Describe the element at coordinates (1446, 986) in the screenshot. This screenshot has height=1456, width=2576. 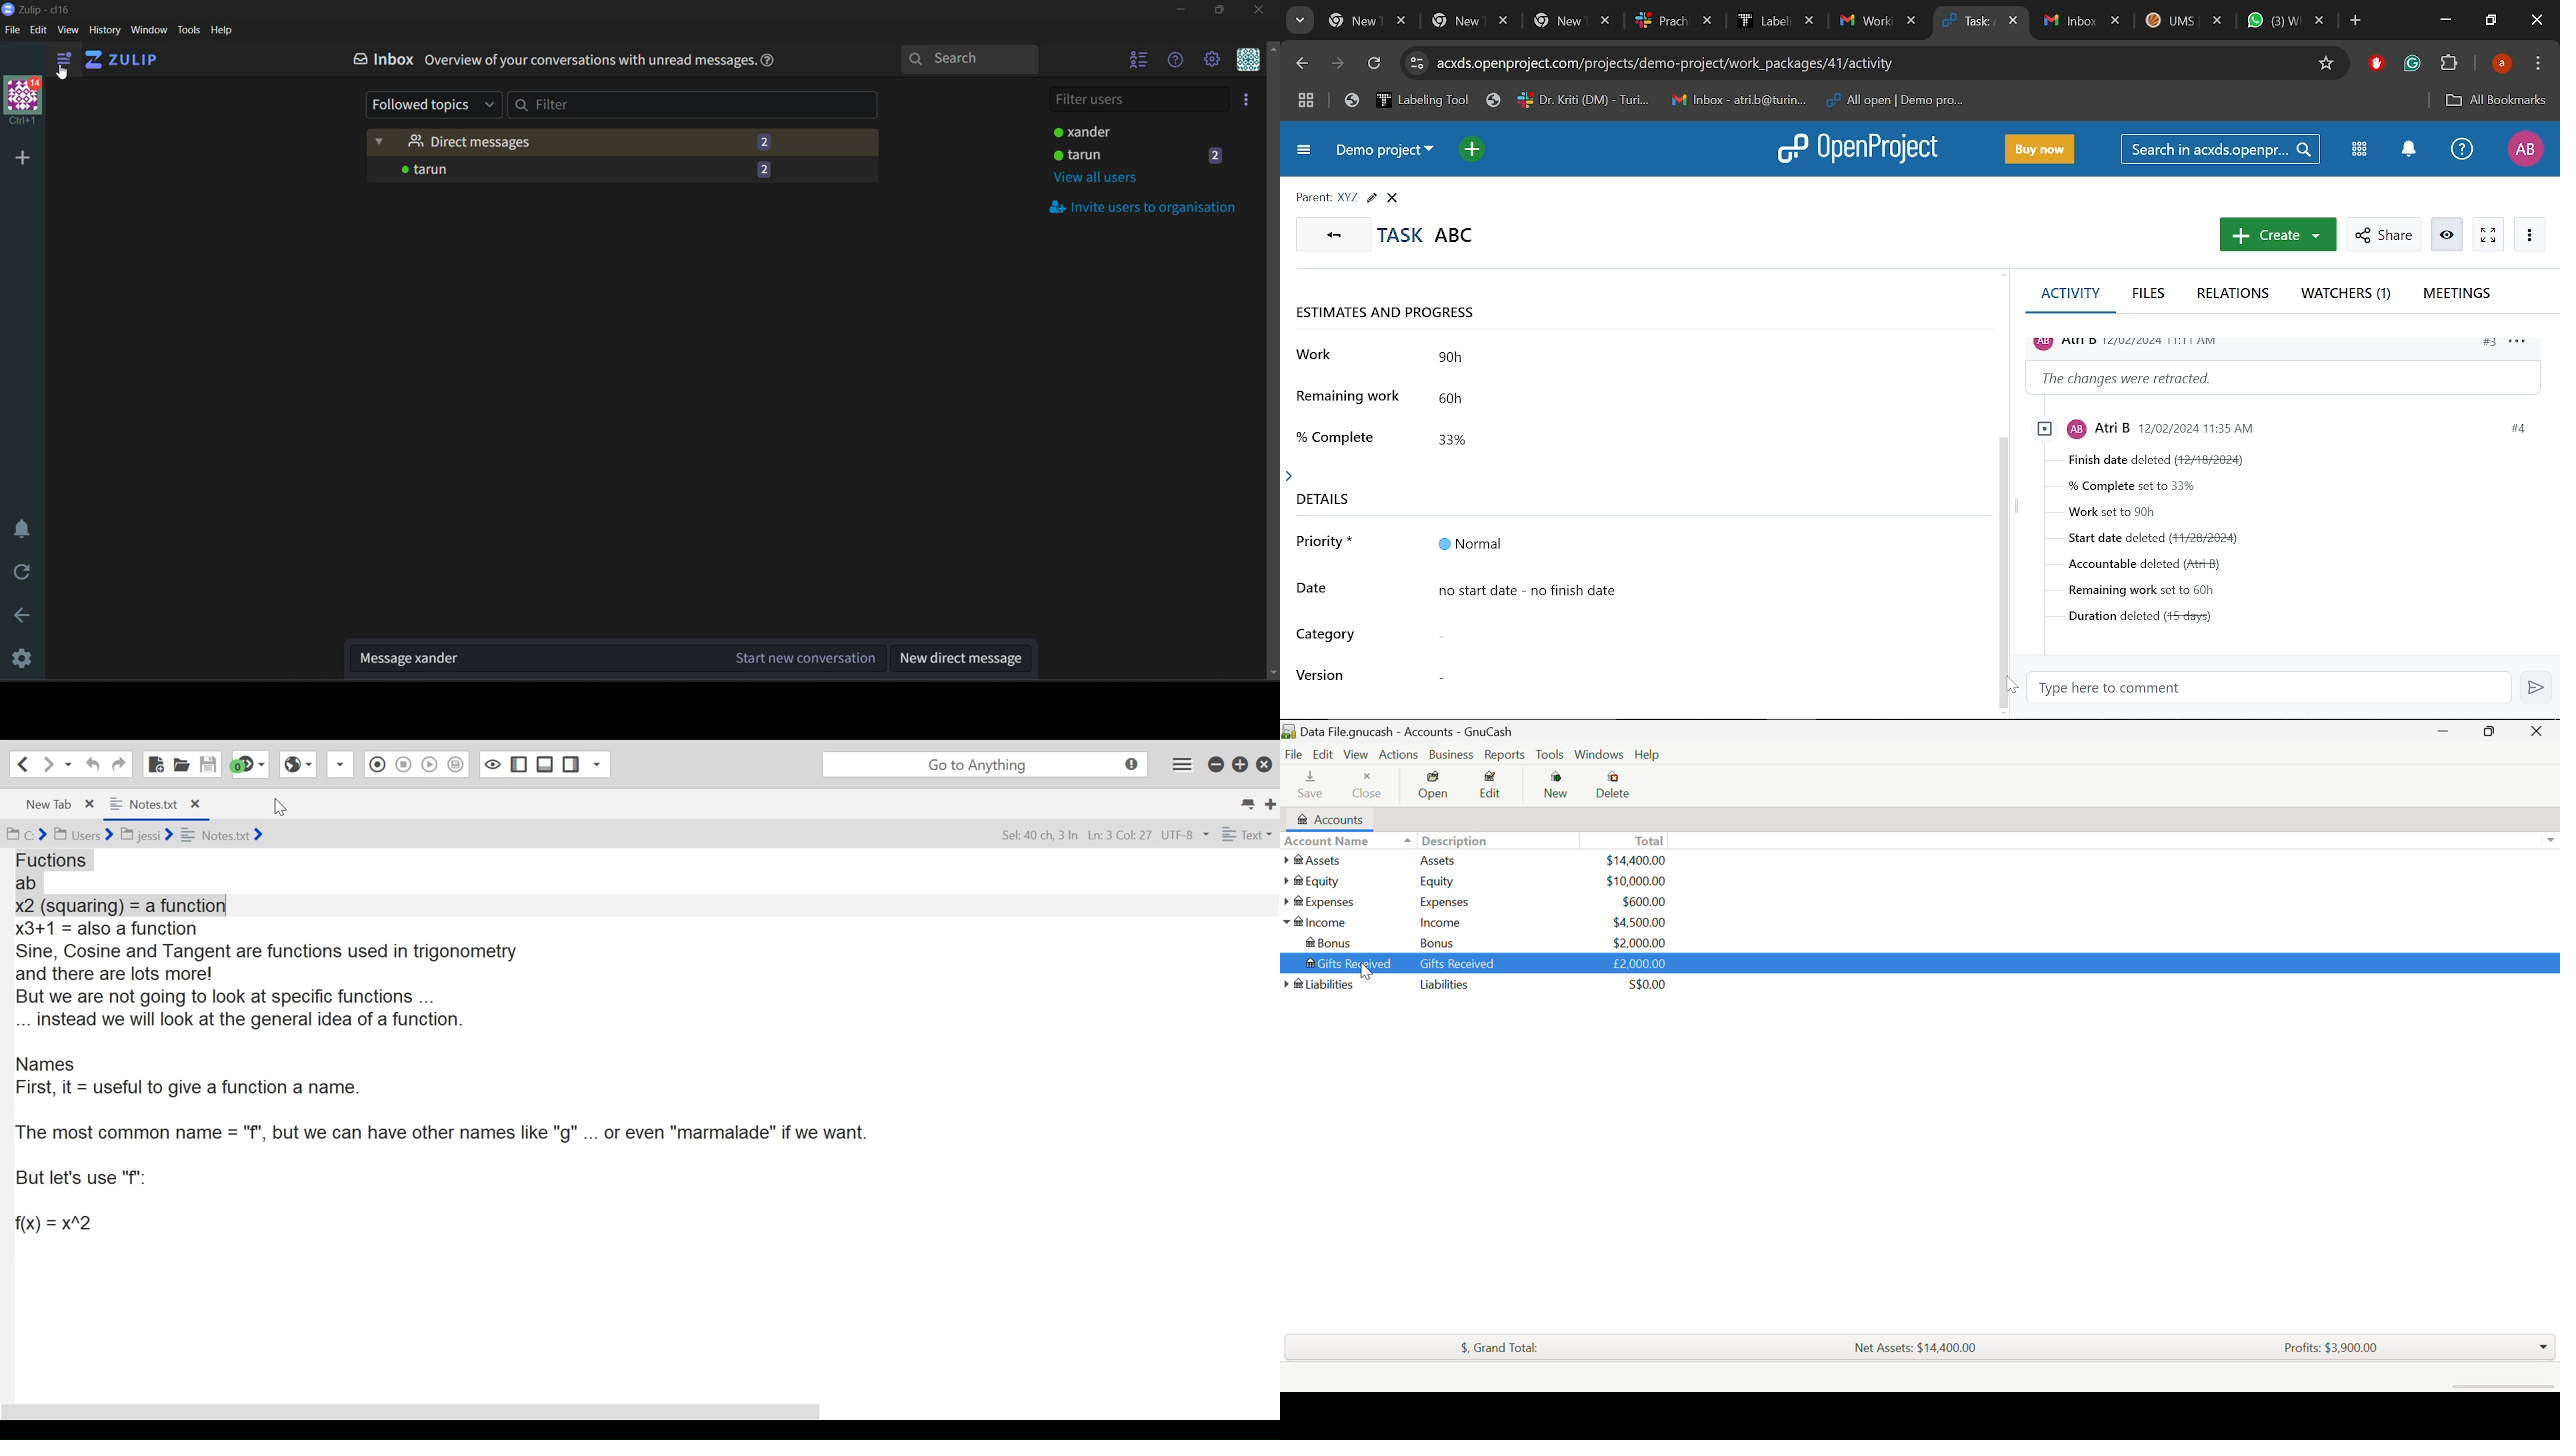
I see `Liabilities` at that location.